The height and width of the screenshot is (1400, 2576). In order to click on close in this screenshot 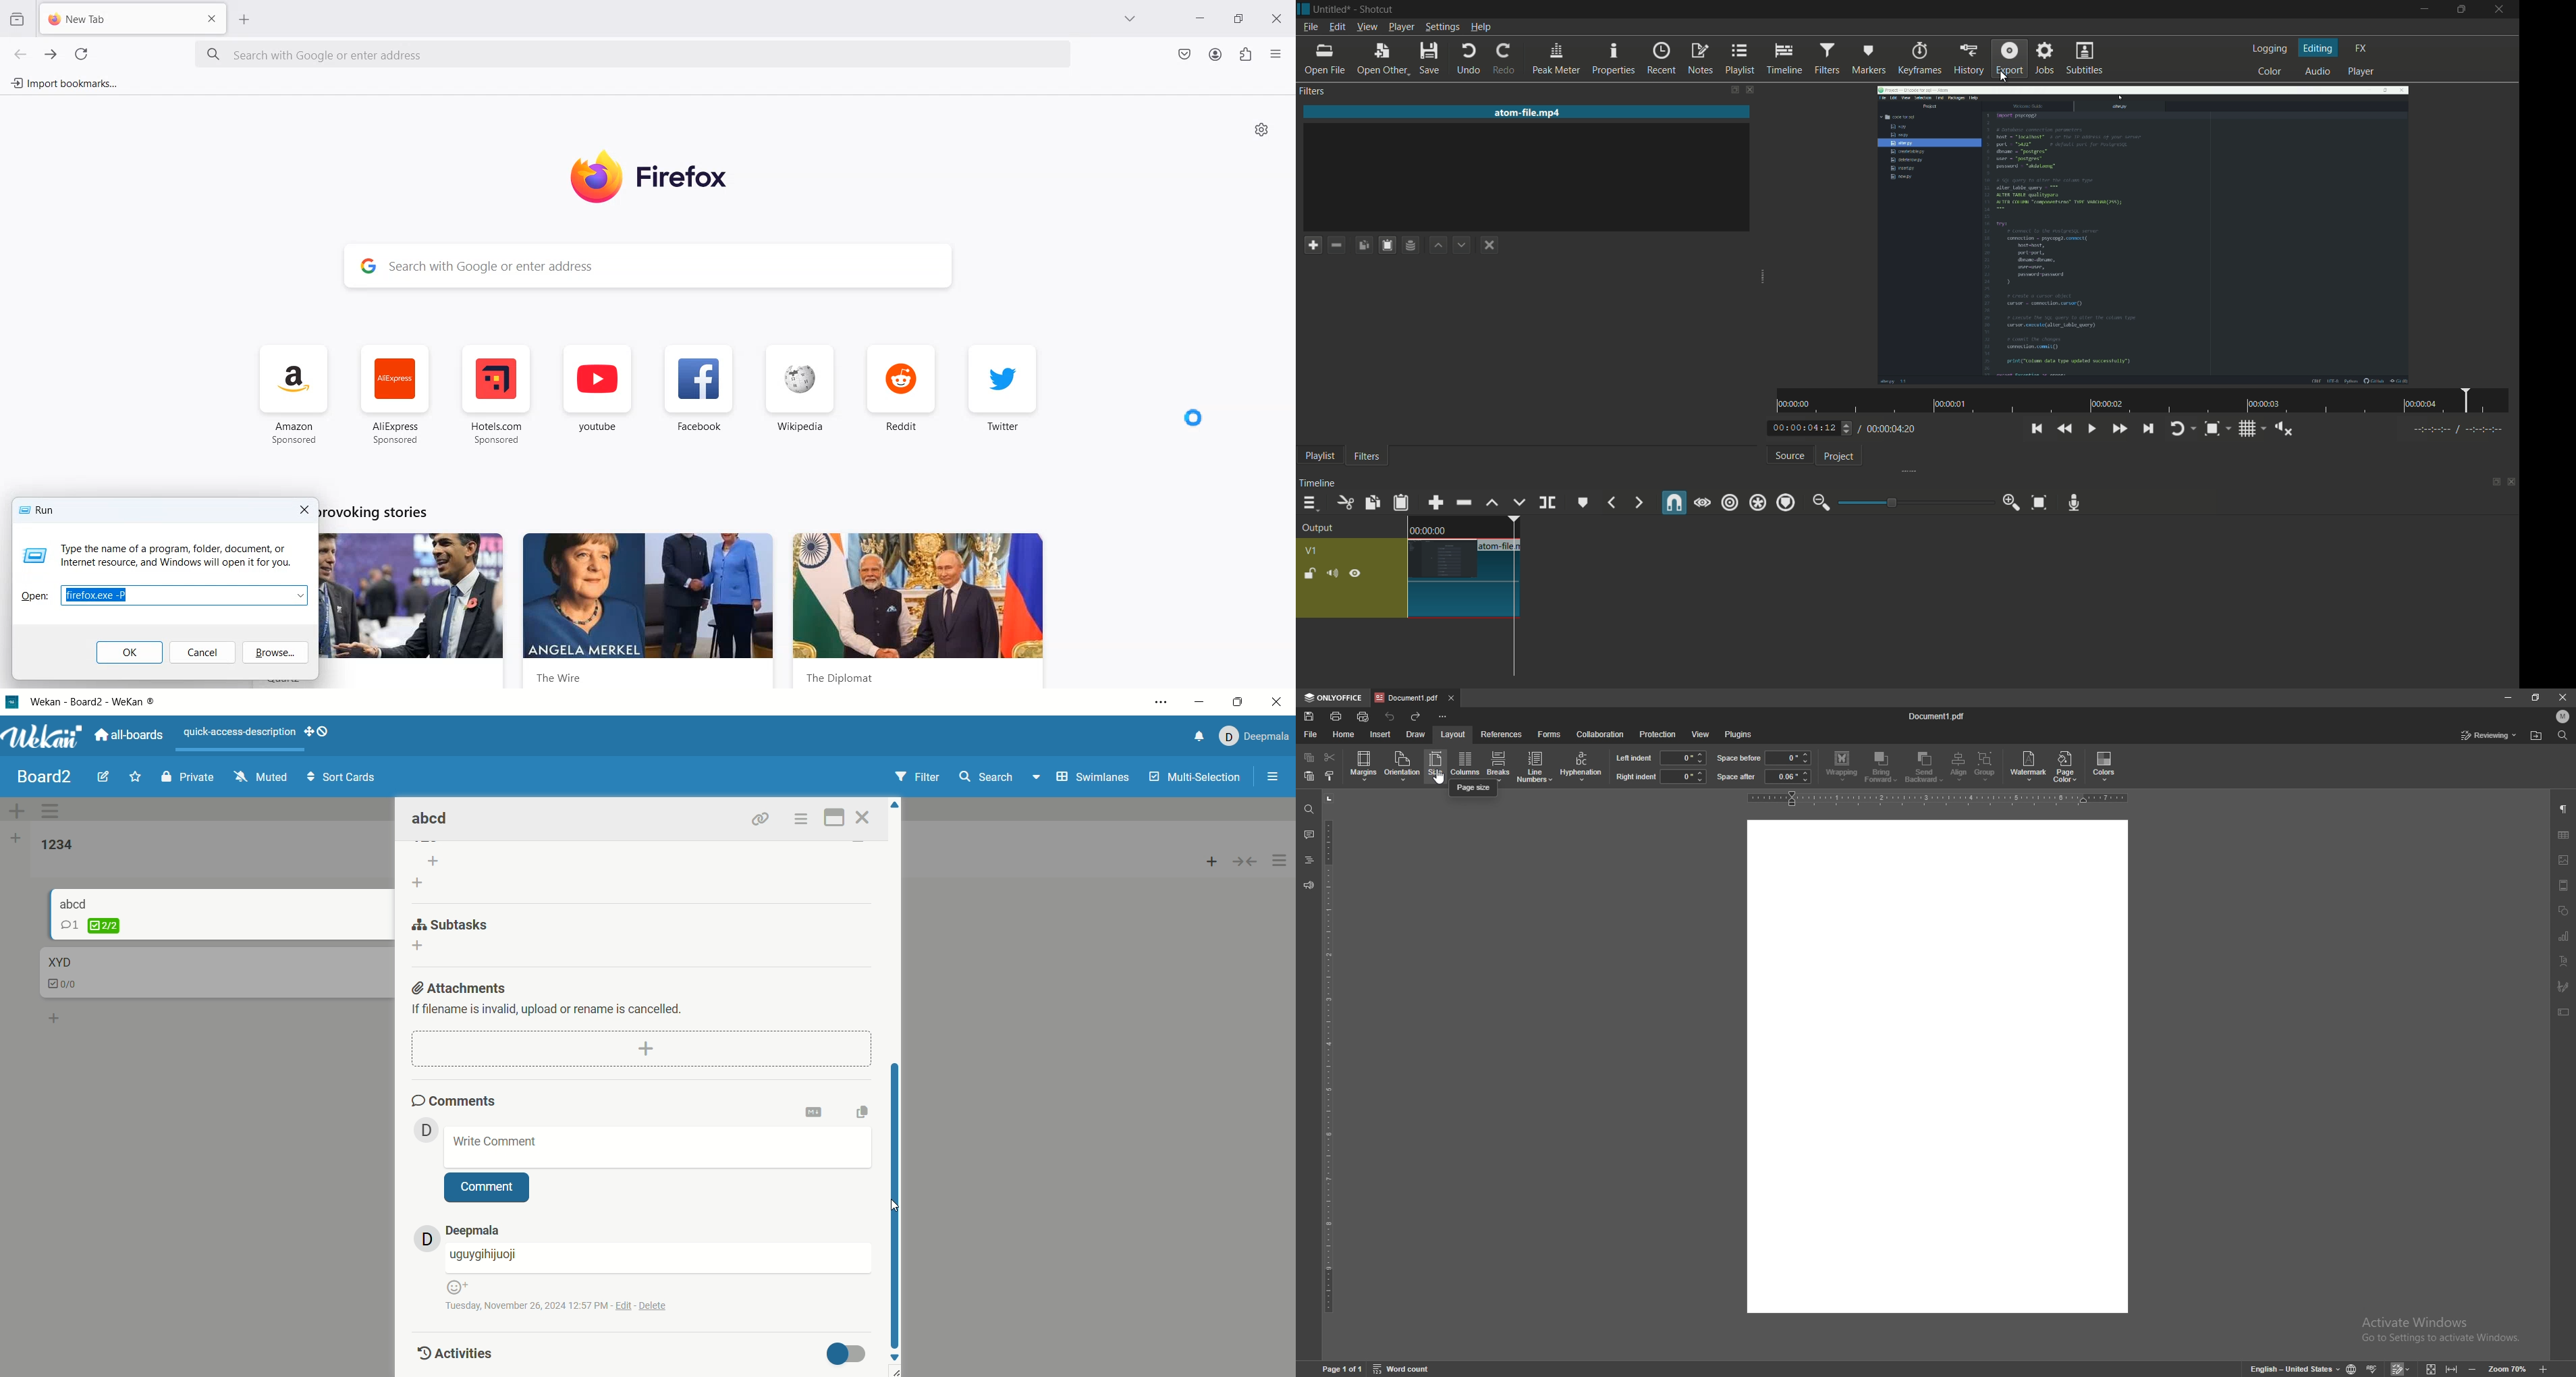, I will do `click(1275, 704)`.